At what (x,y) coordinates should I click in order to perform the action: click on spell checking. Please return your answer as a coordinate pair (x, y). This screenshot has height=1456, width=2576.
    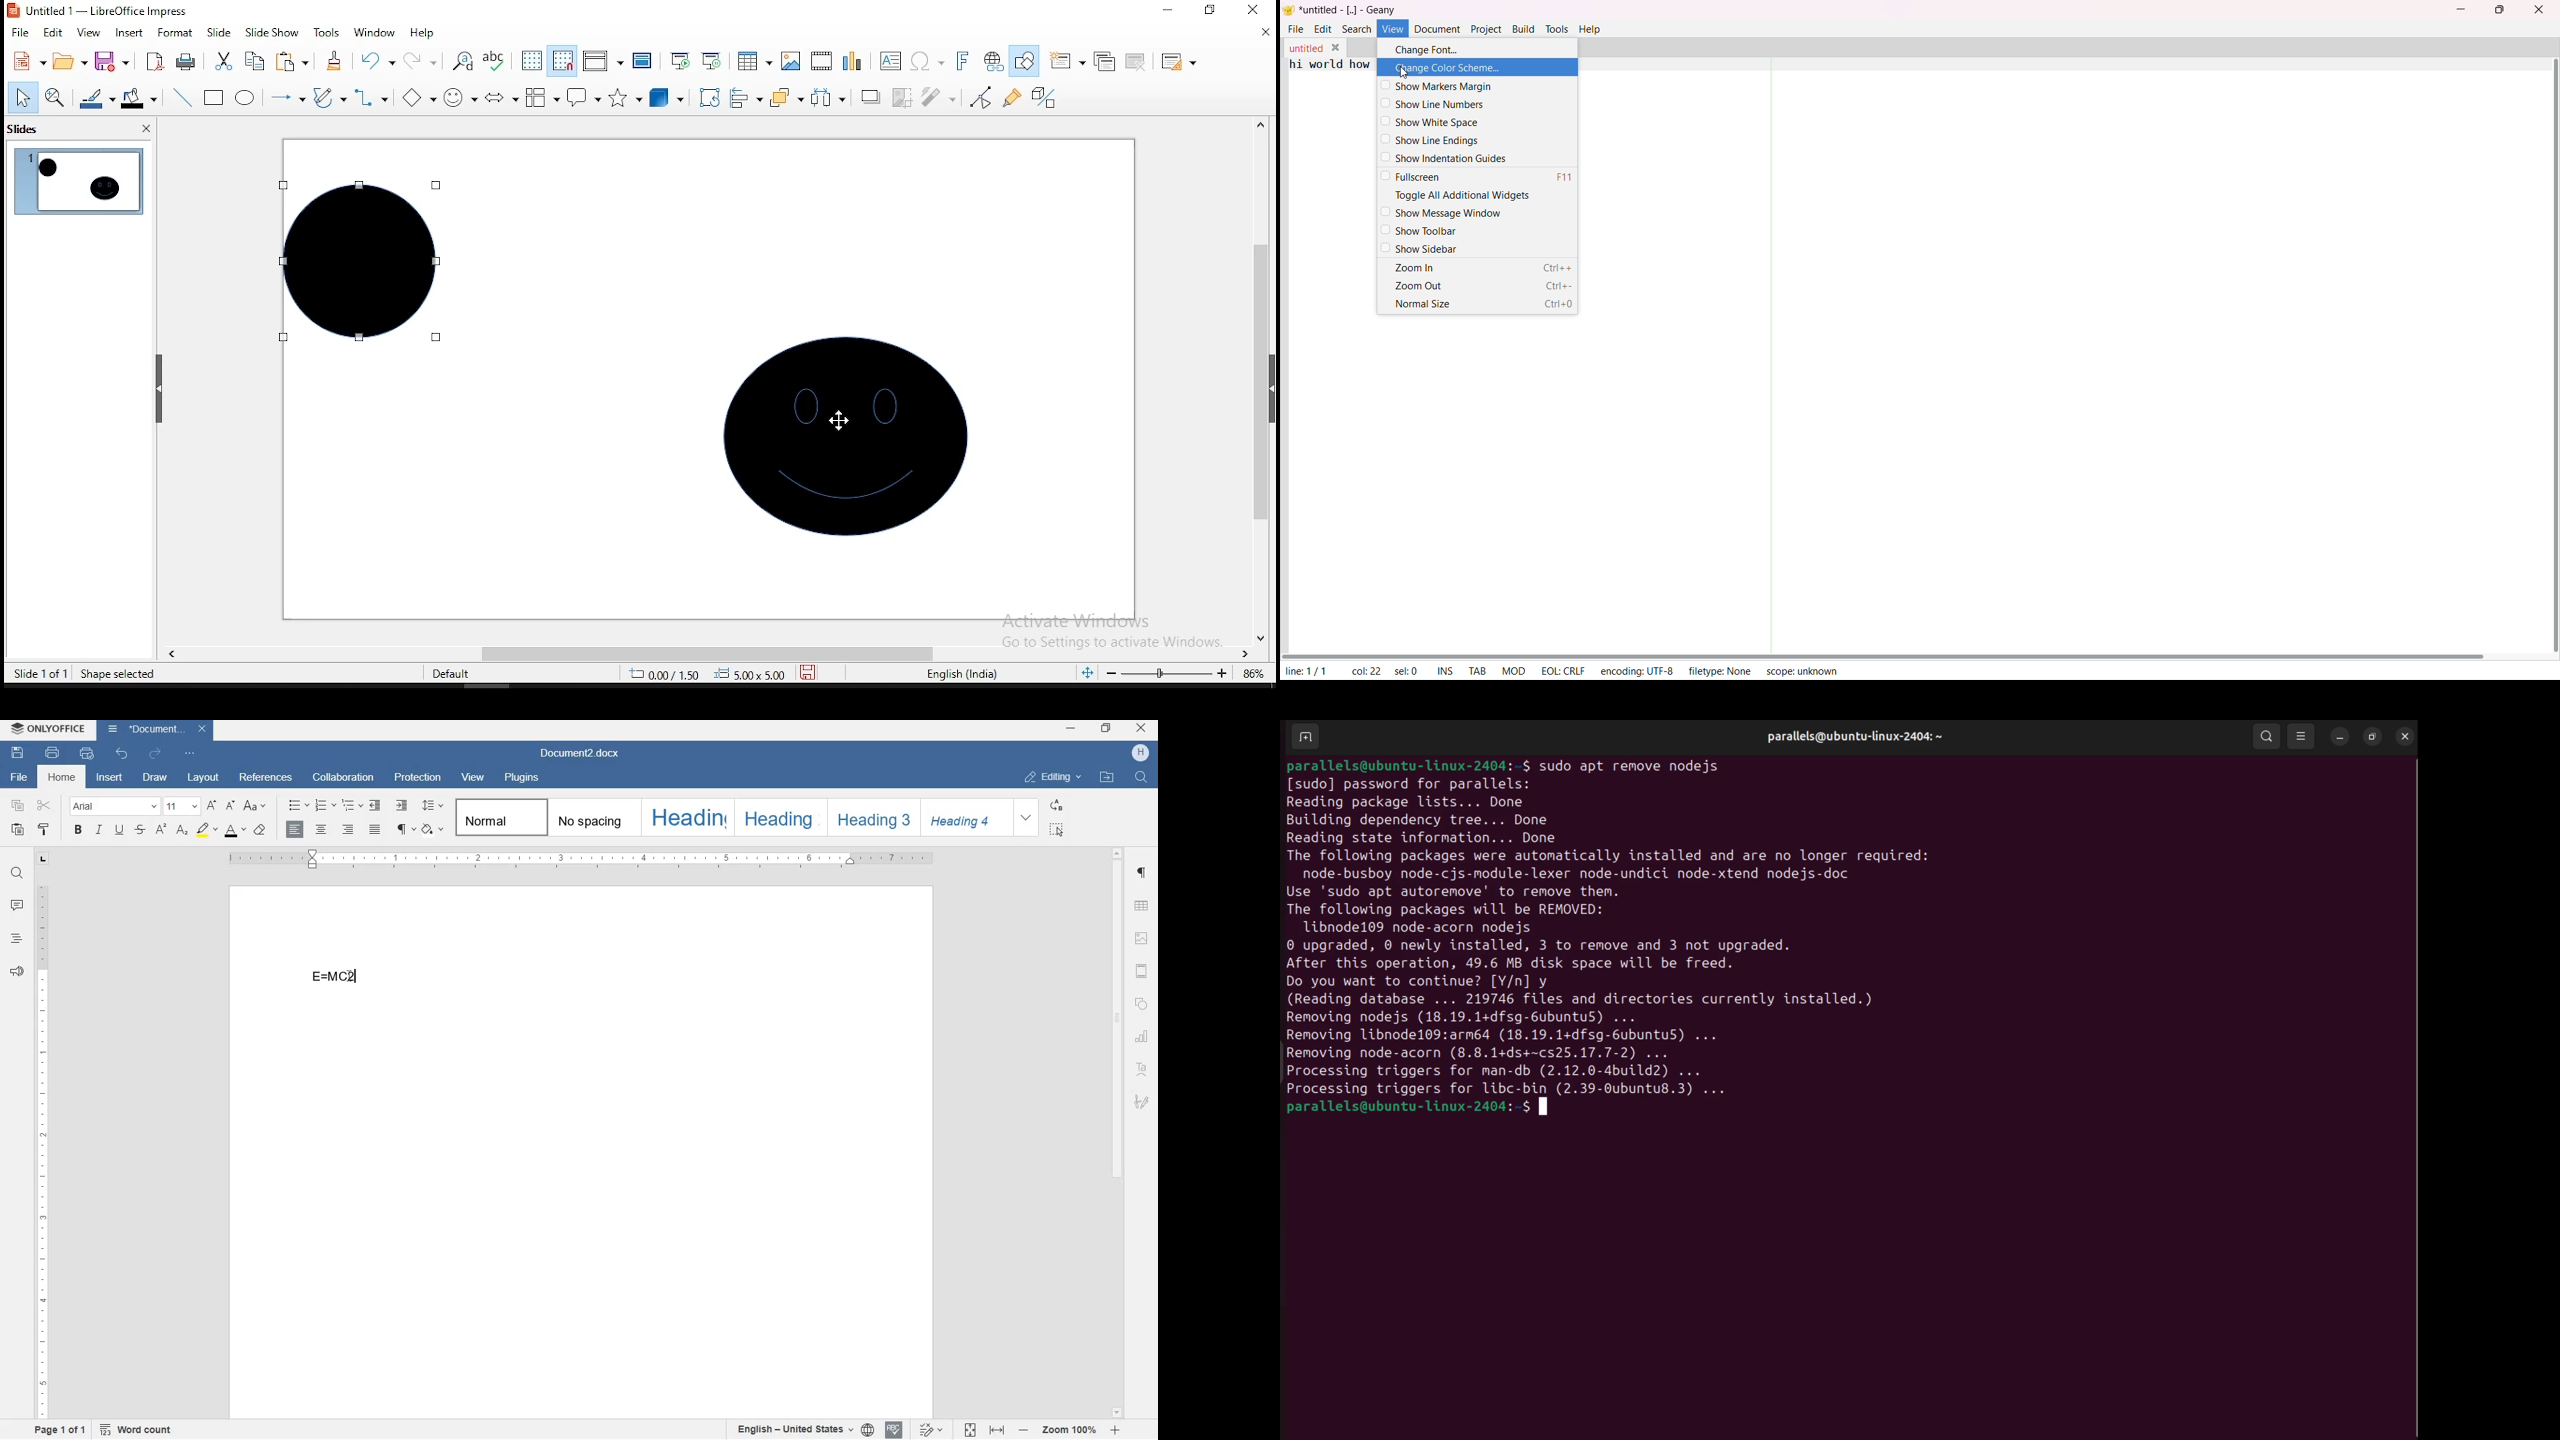
    Looking at the image, I should click on (893, 1430).